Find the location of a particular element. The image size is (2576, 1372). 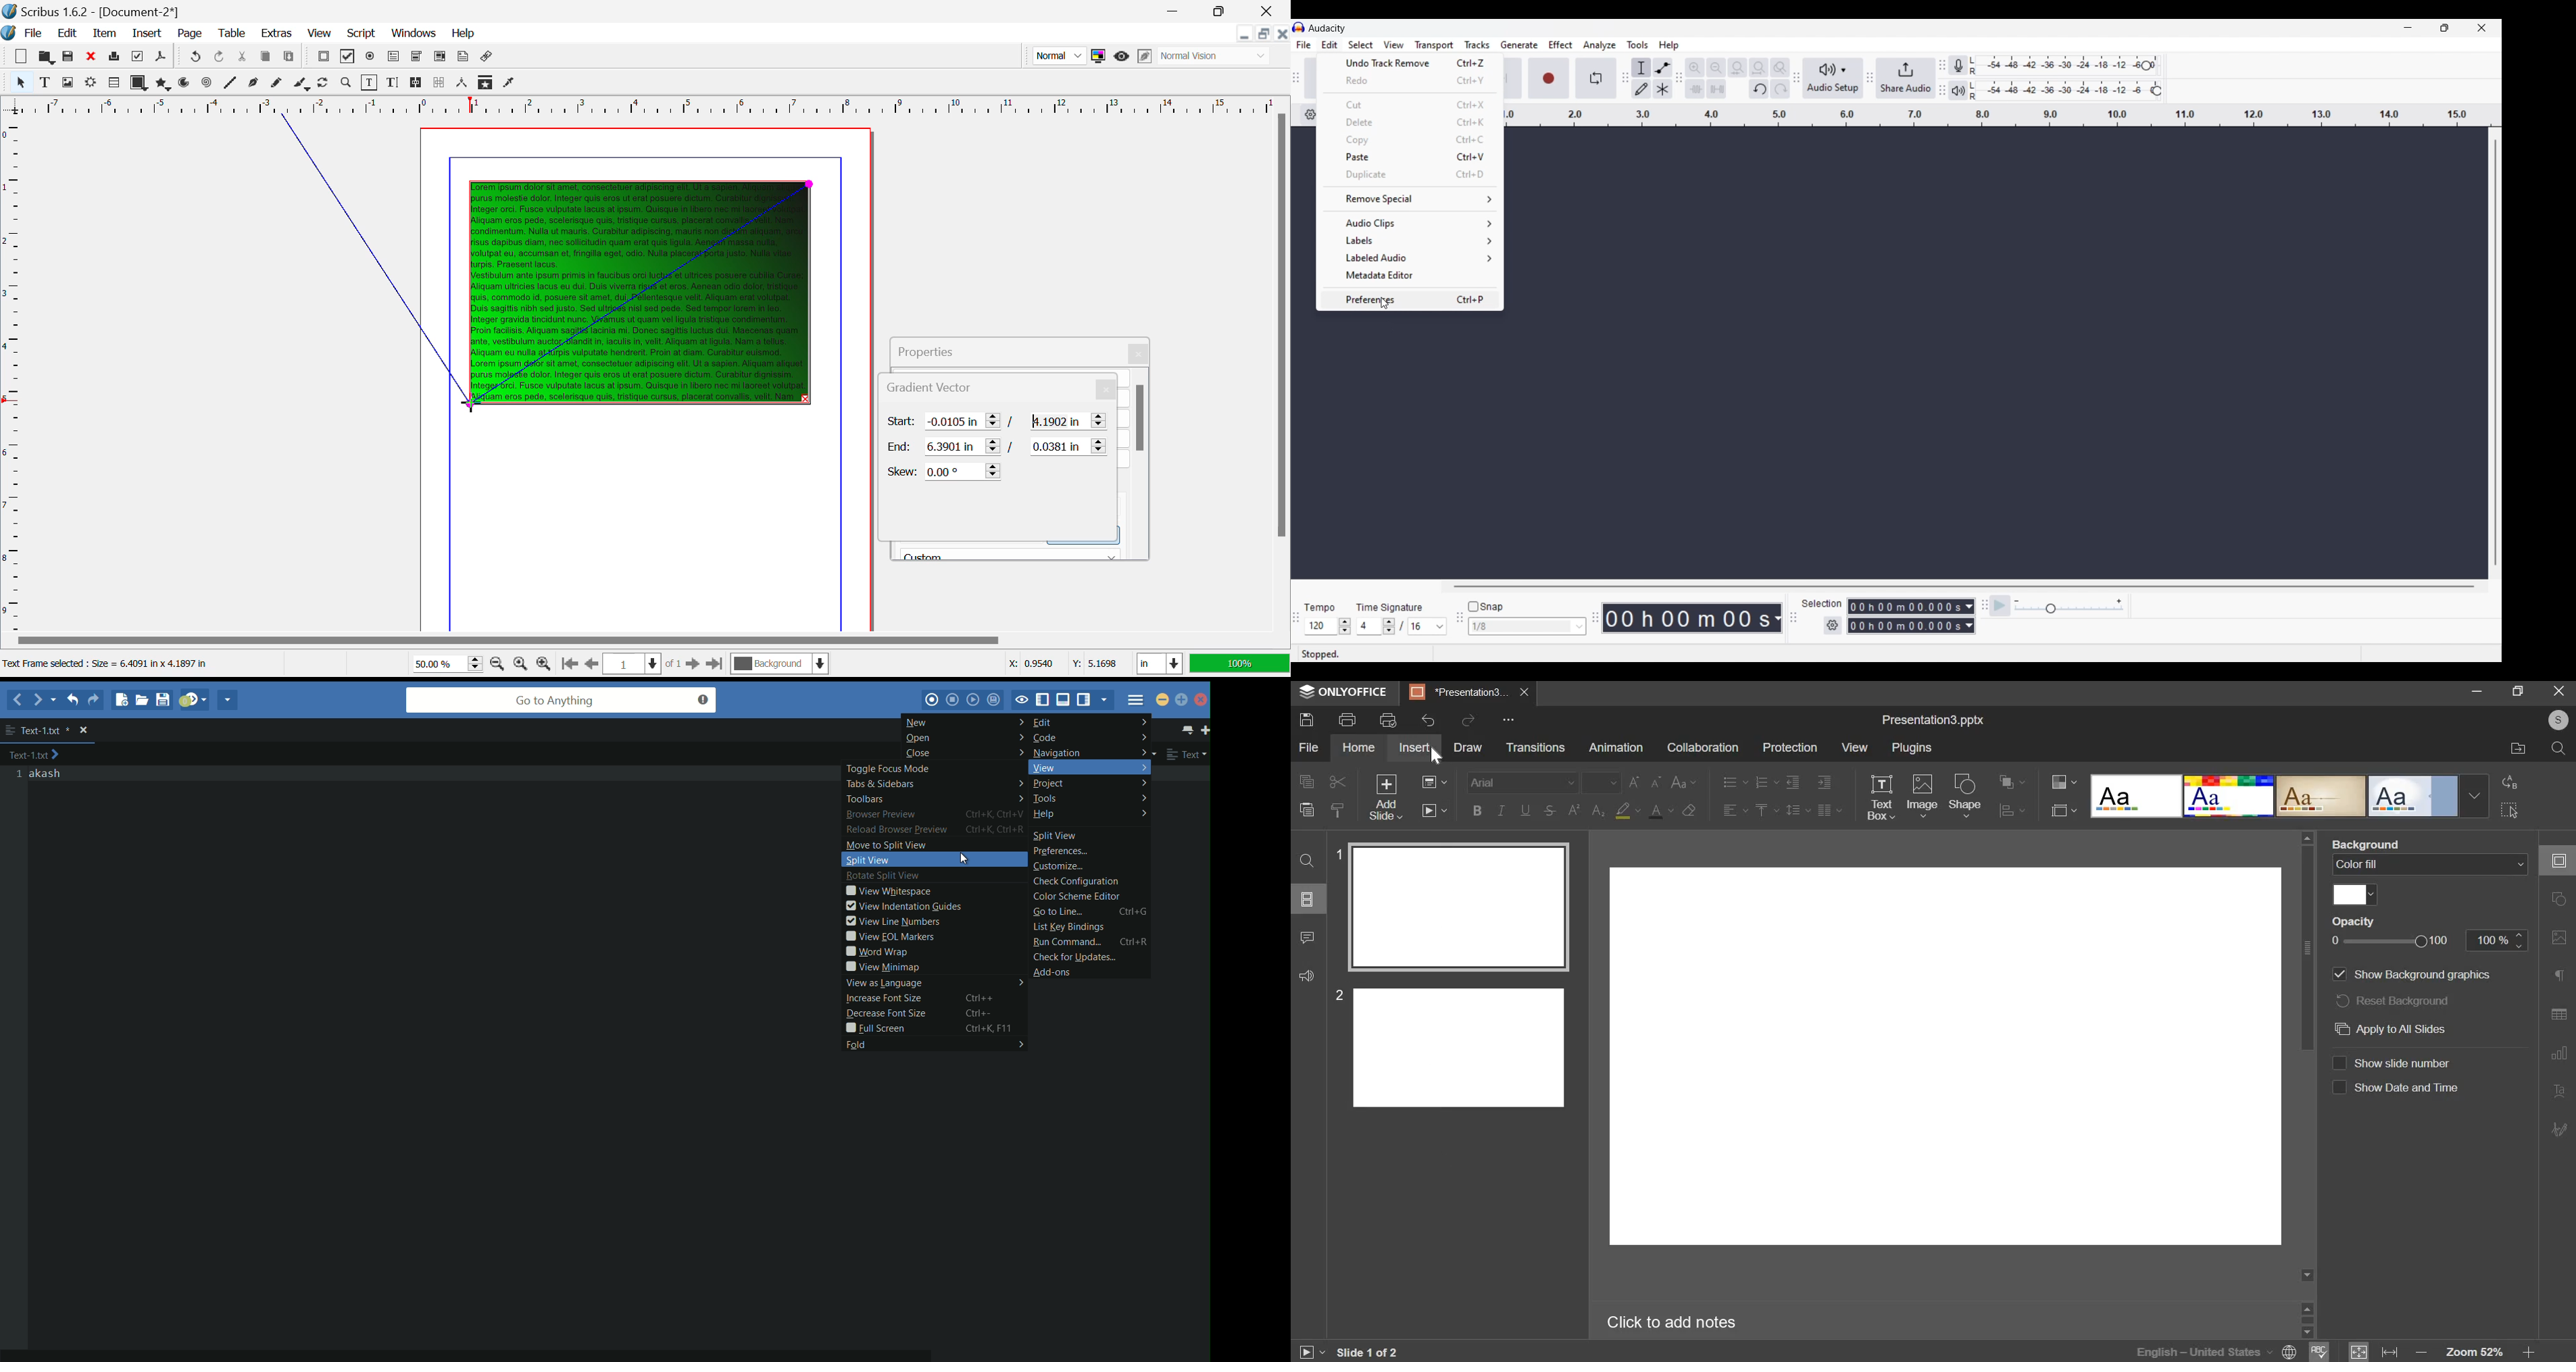

background graphics is located at coordinates (2415, 975).